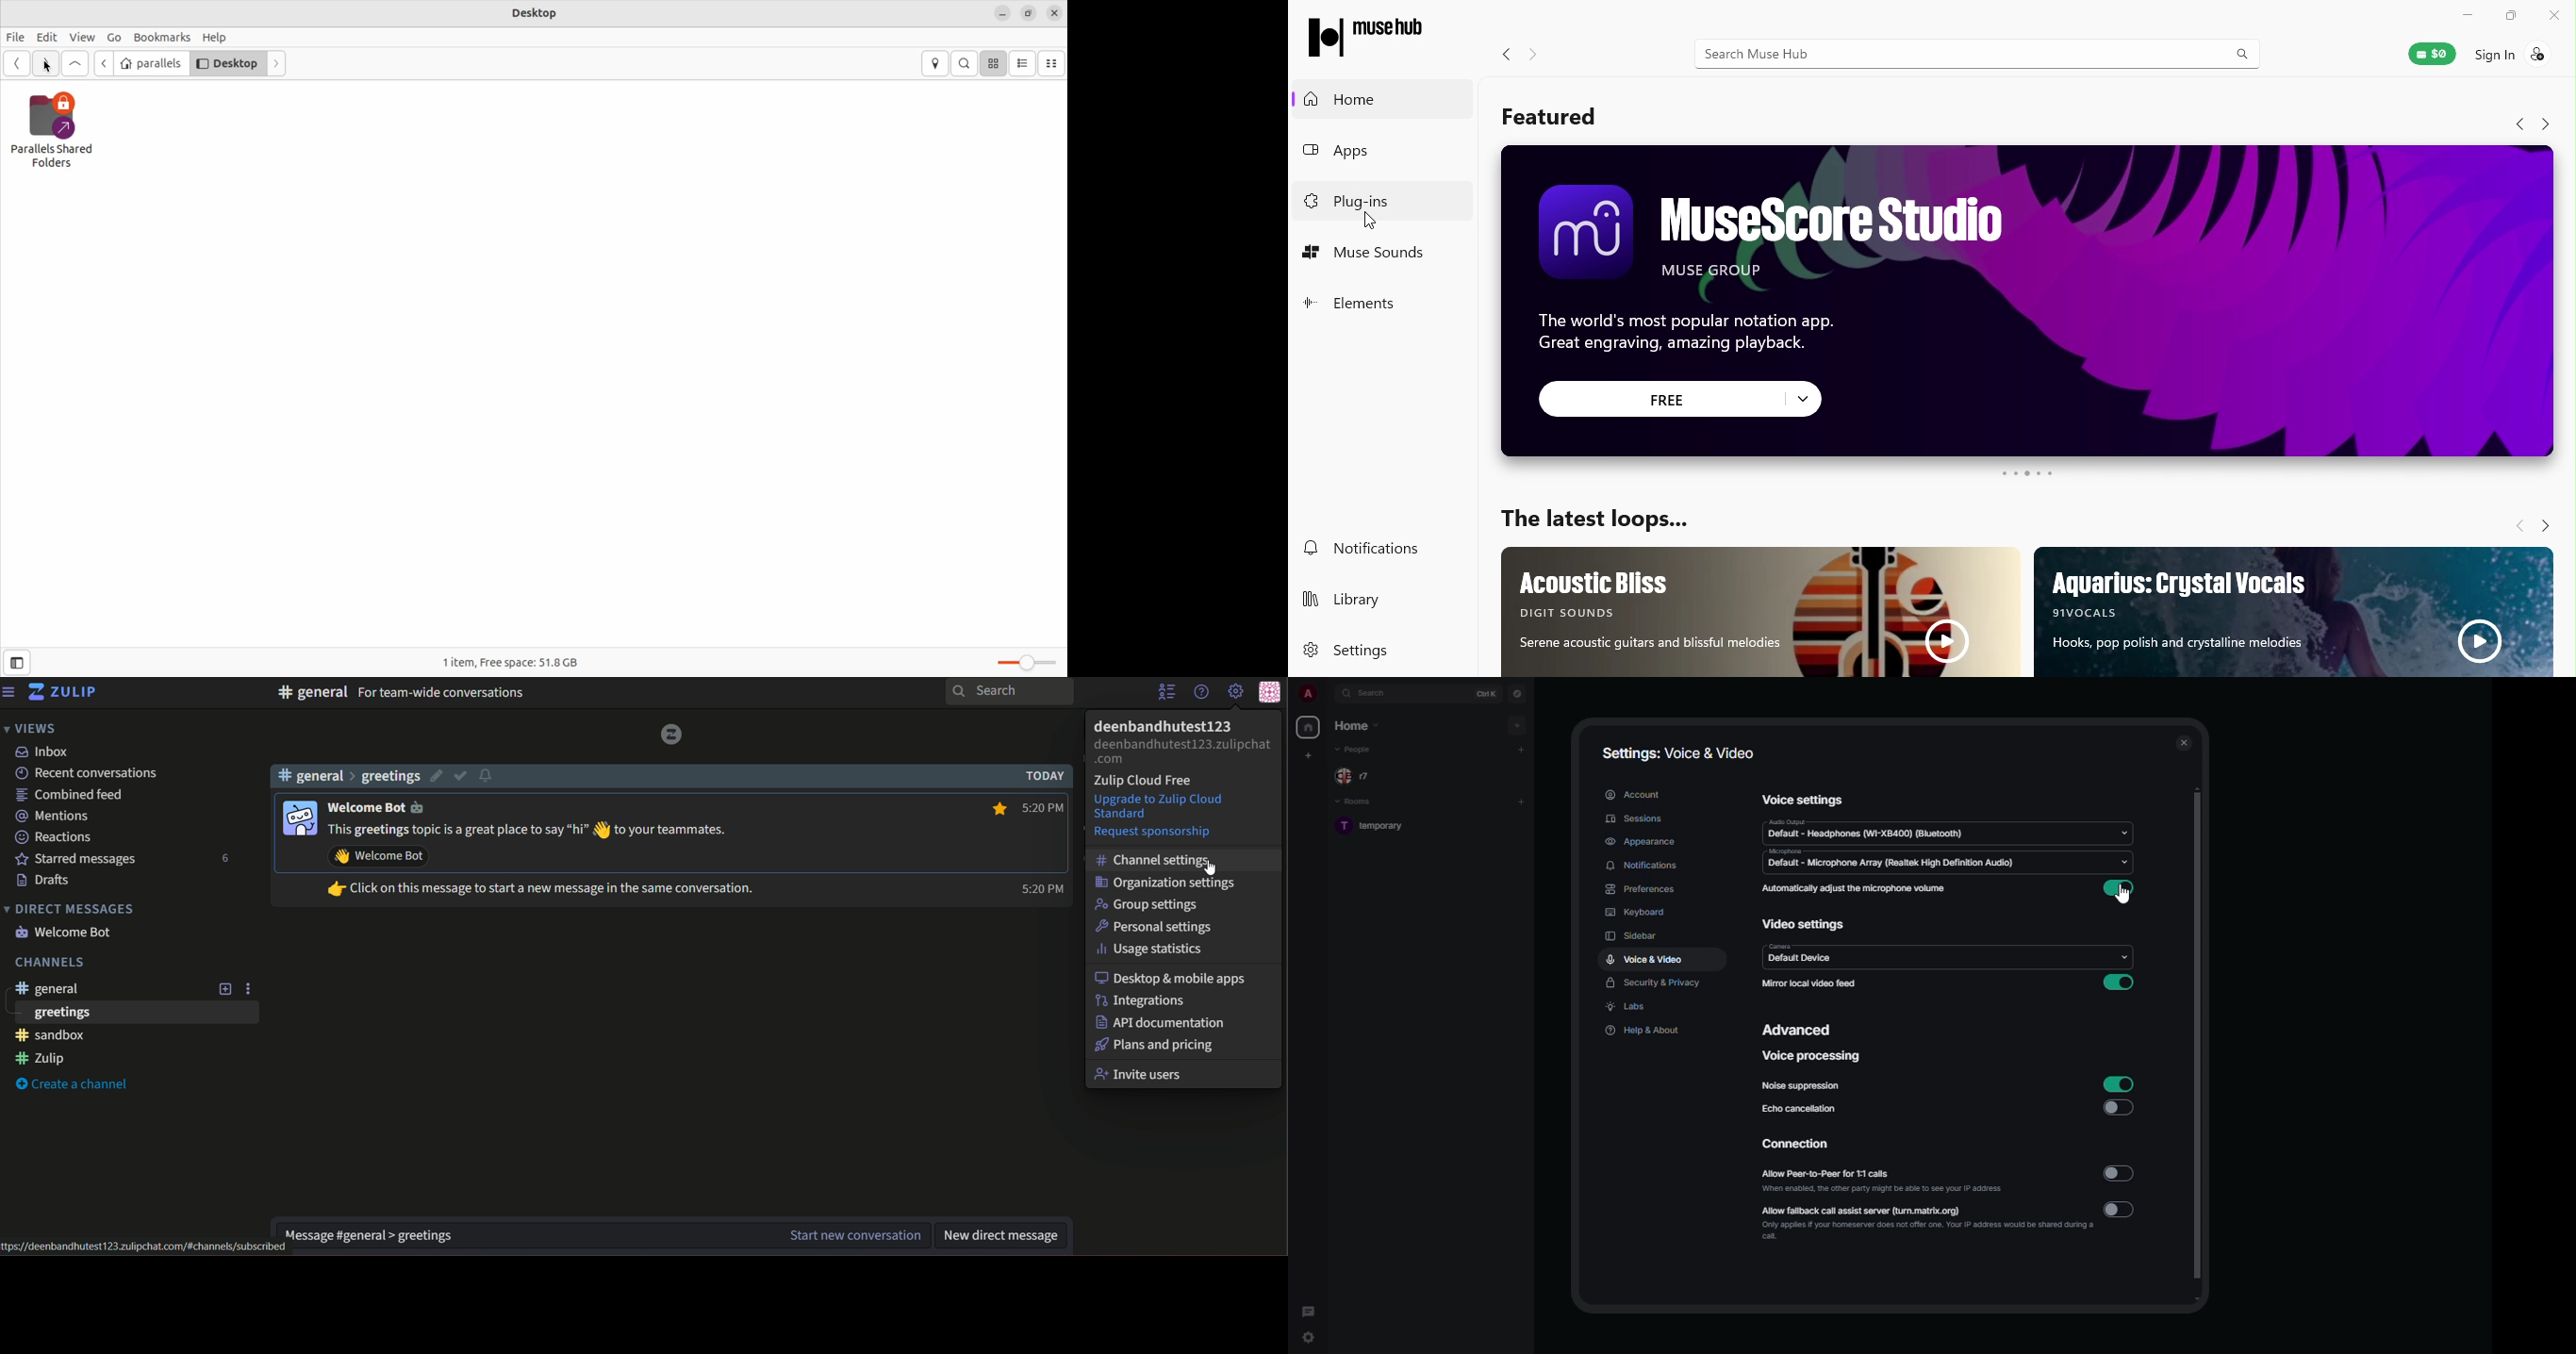 This screenshot has width=2576, height=1372. Describe the element at coordinates (1236, 693) in the screenshot. I see `settings` at that location.